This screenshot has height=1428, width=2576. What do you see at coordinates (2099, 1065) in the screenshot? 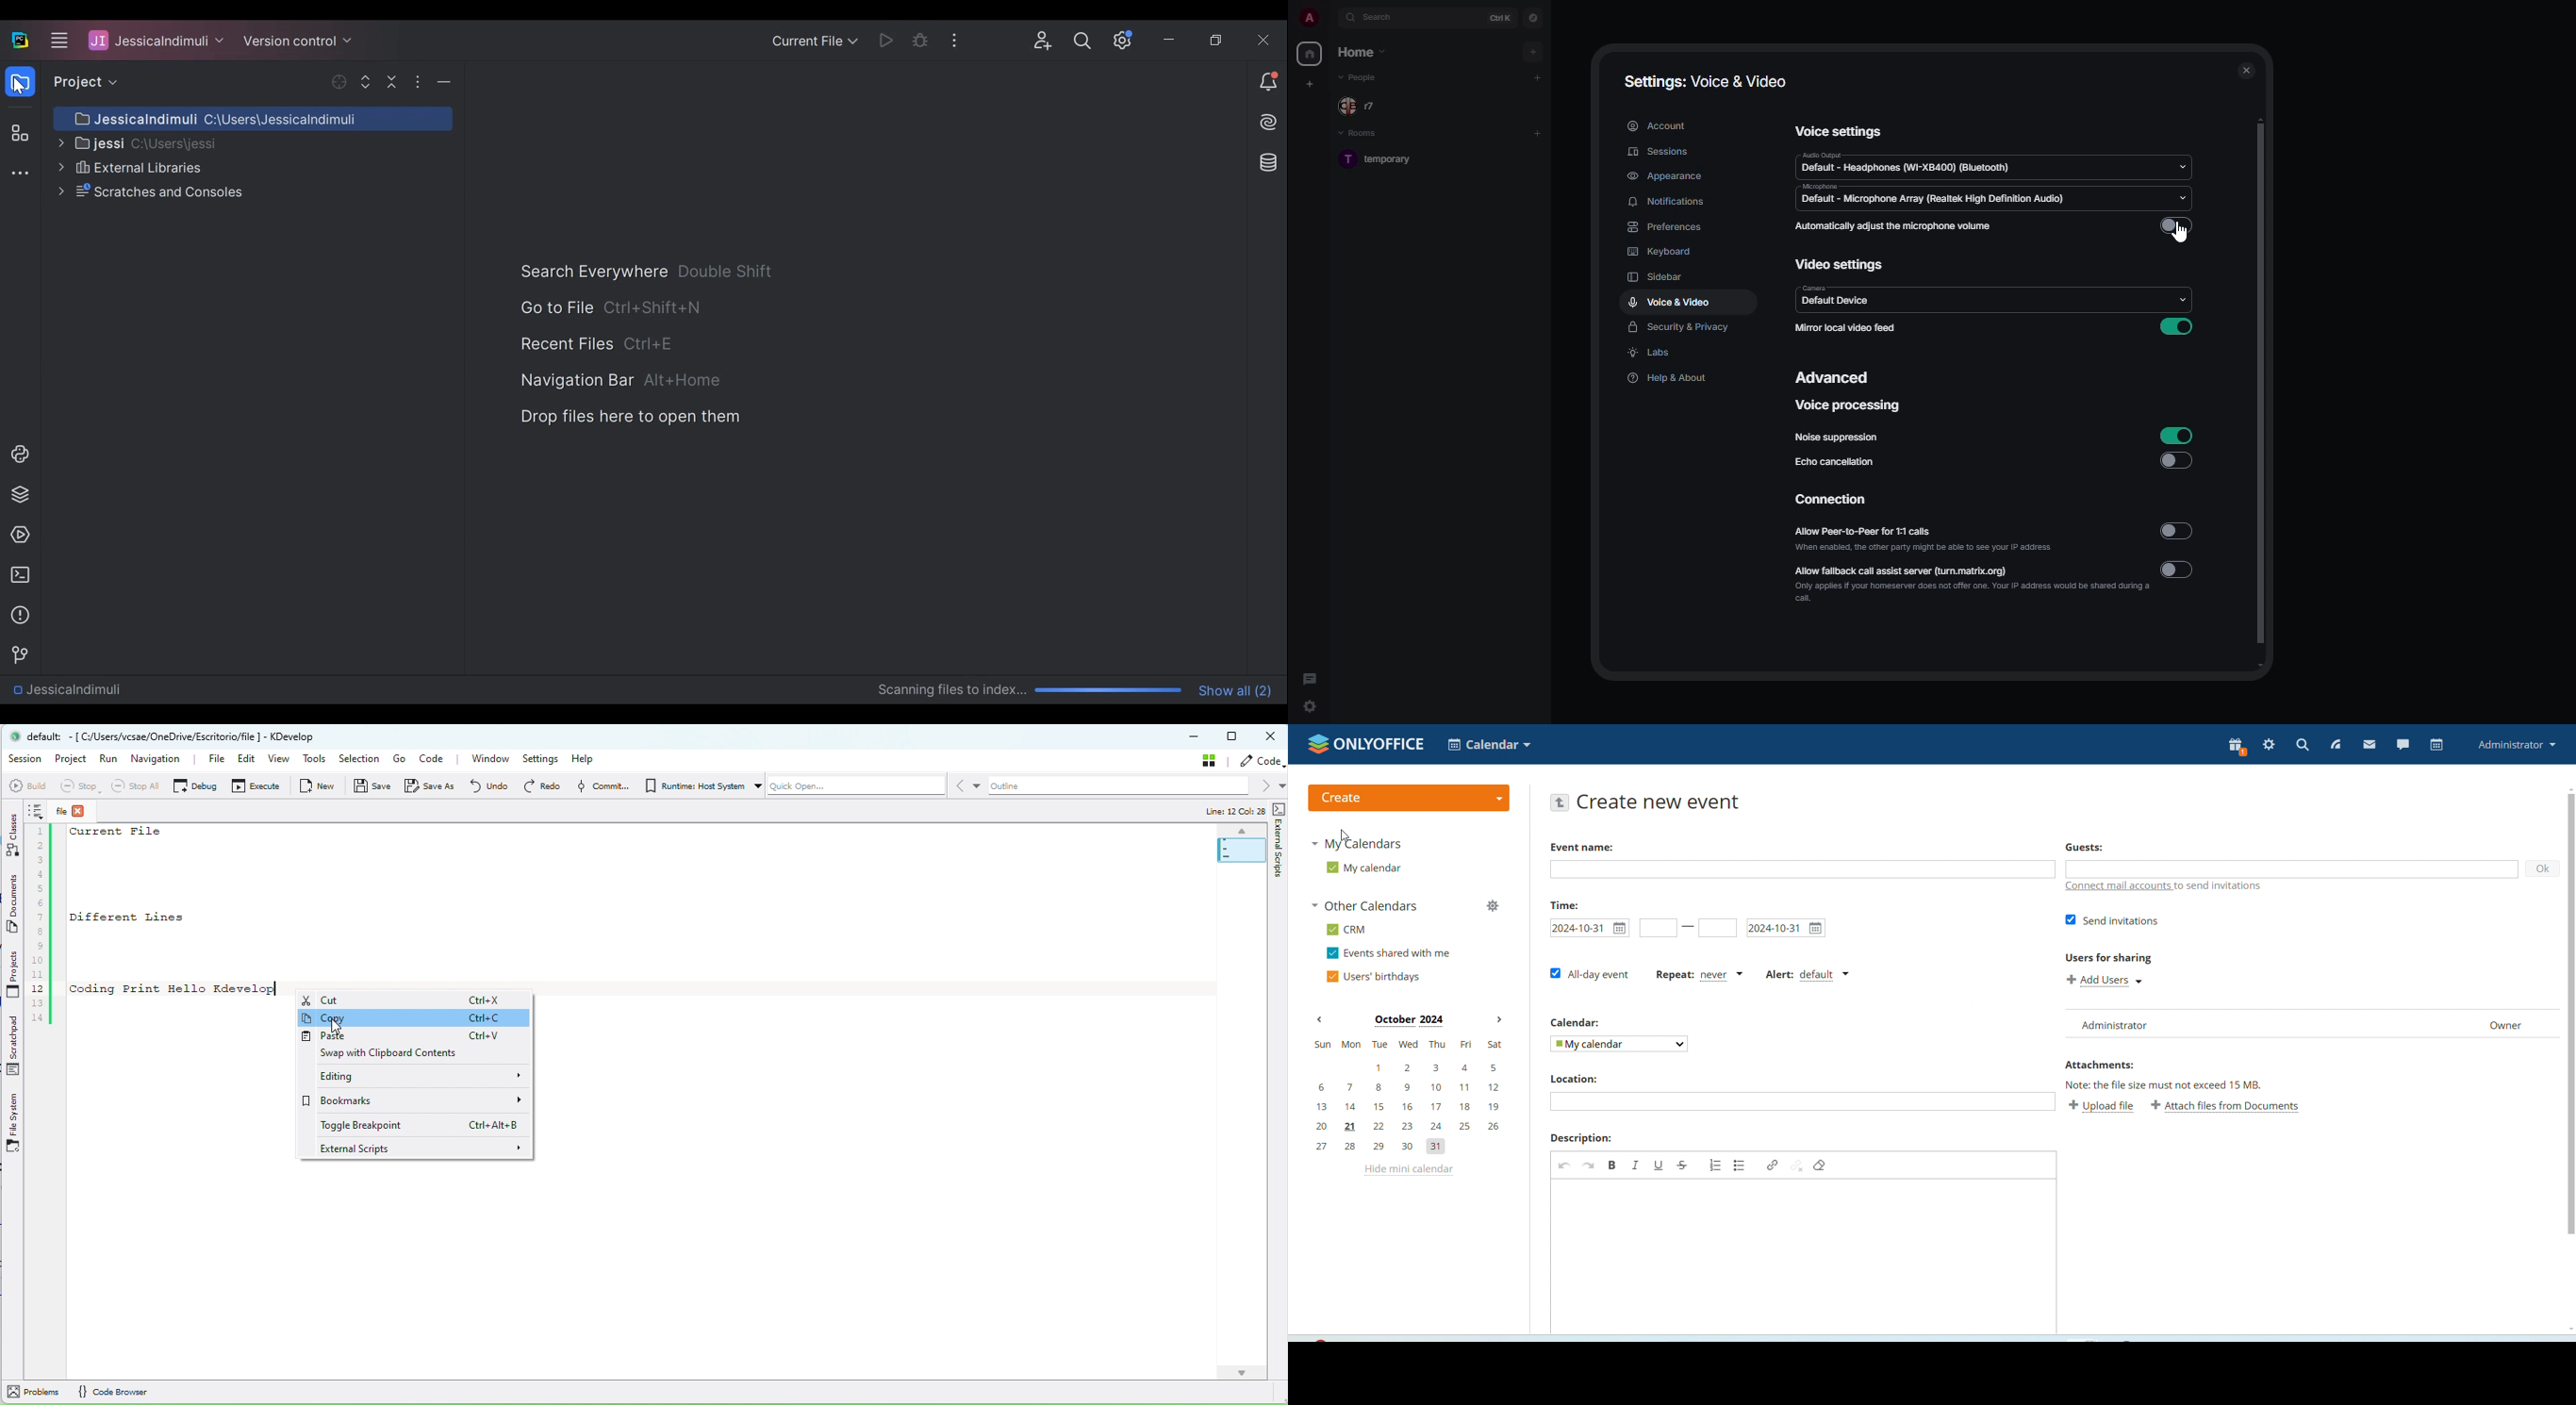
I see `Attachments` at bounding box center [2099, 1065].